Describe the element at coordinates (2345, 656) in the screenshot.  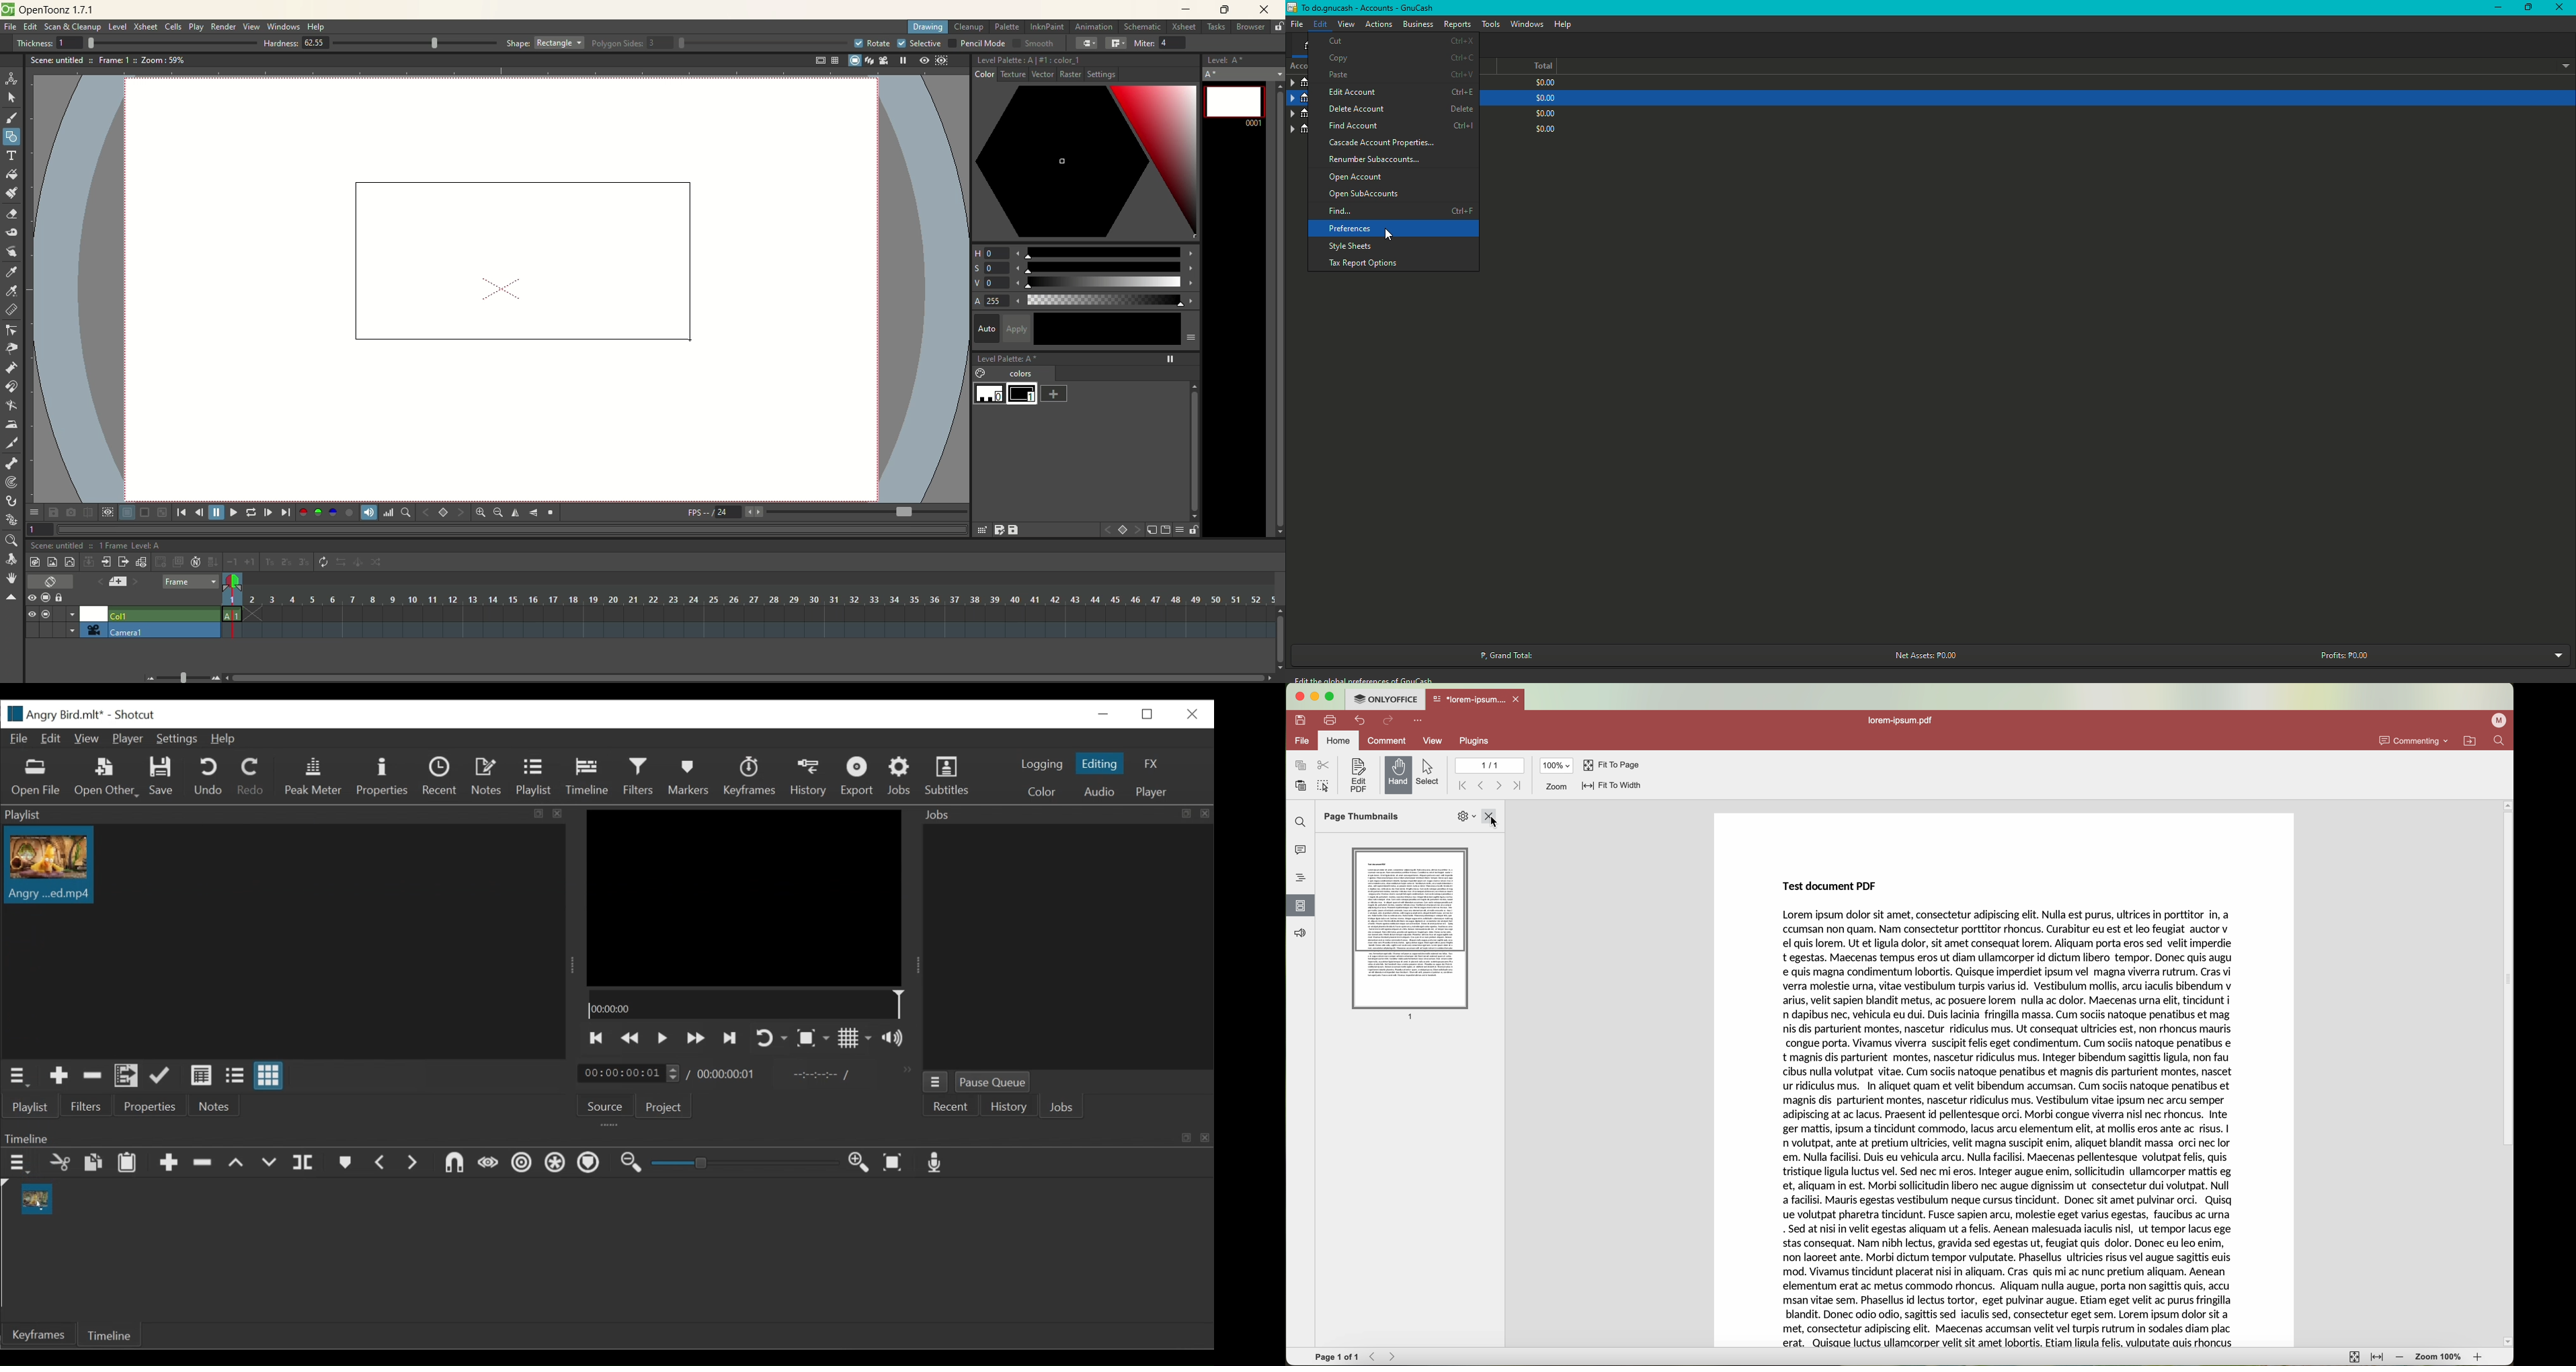
I see `Profits` at that location.